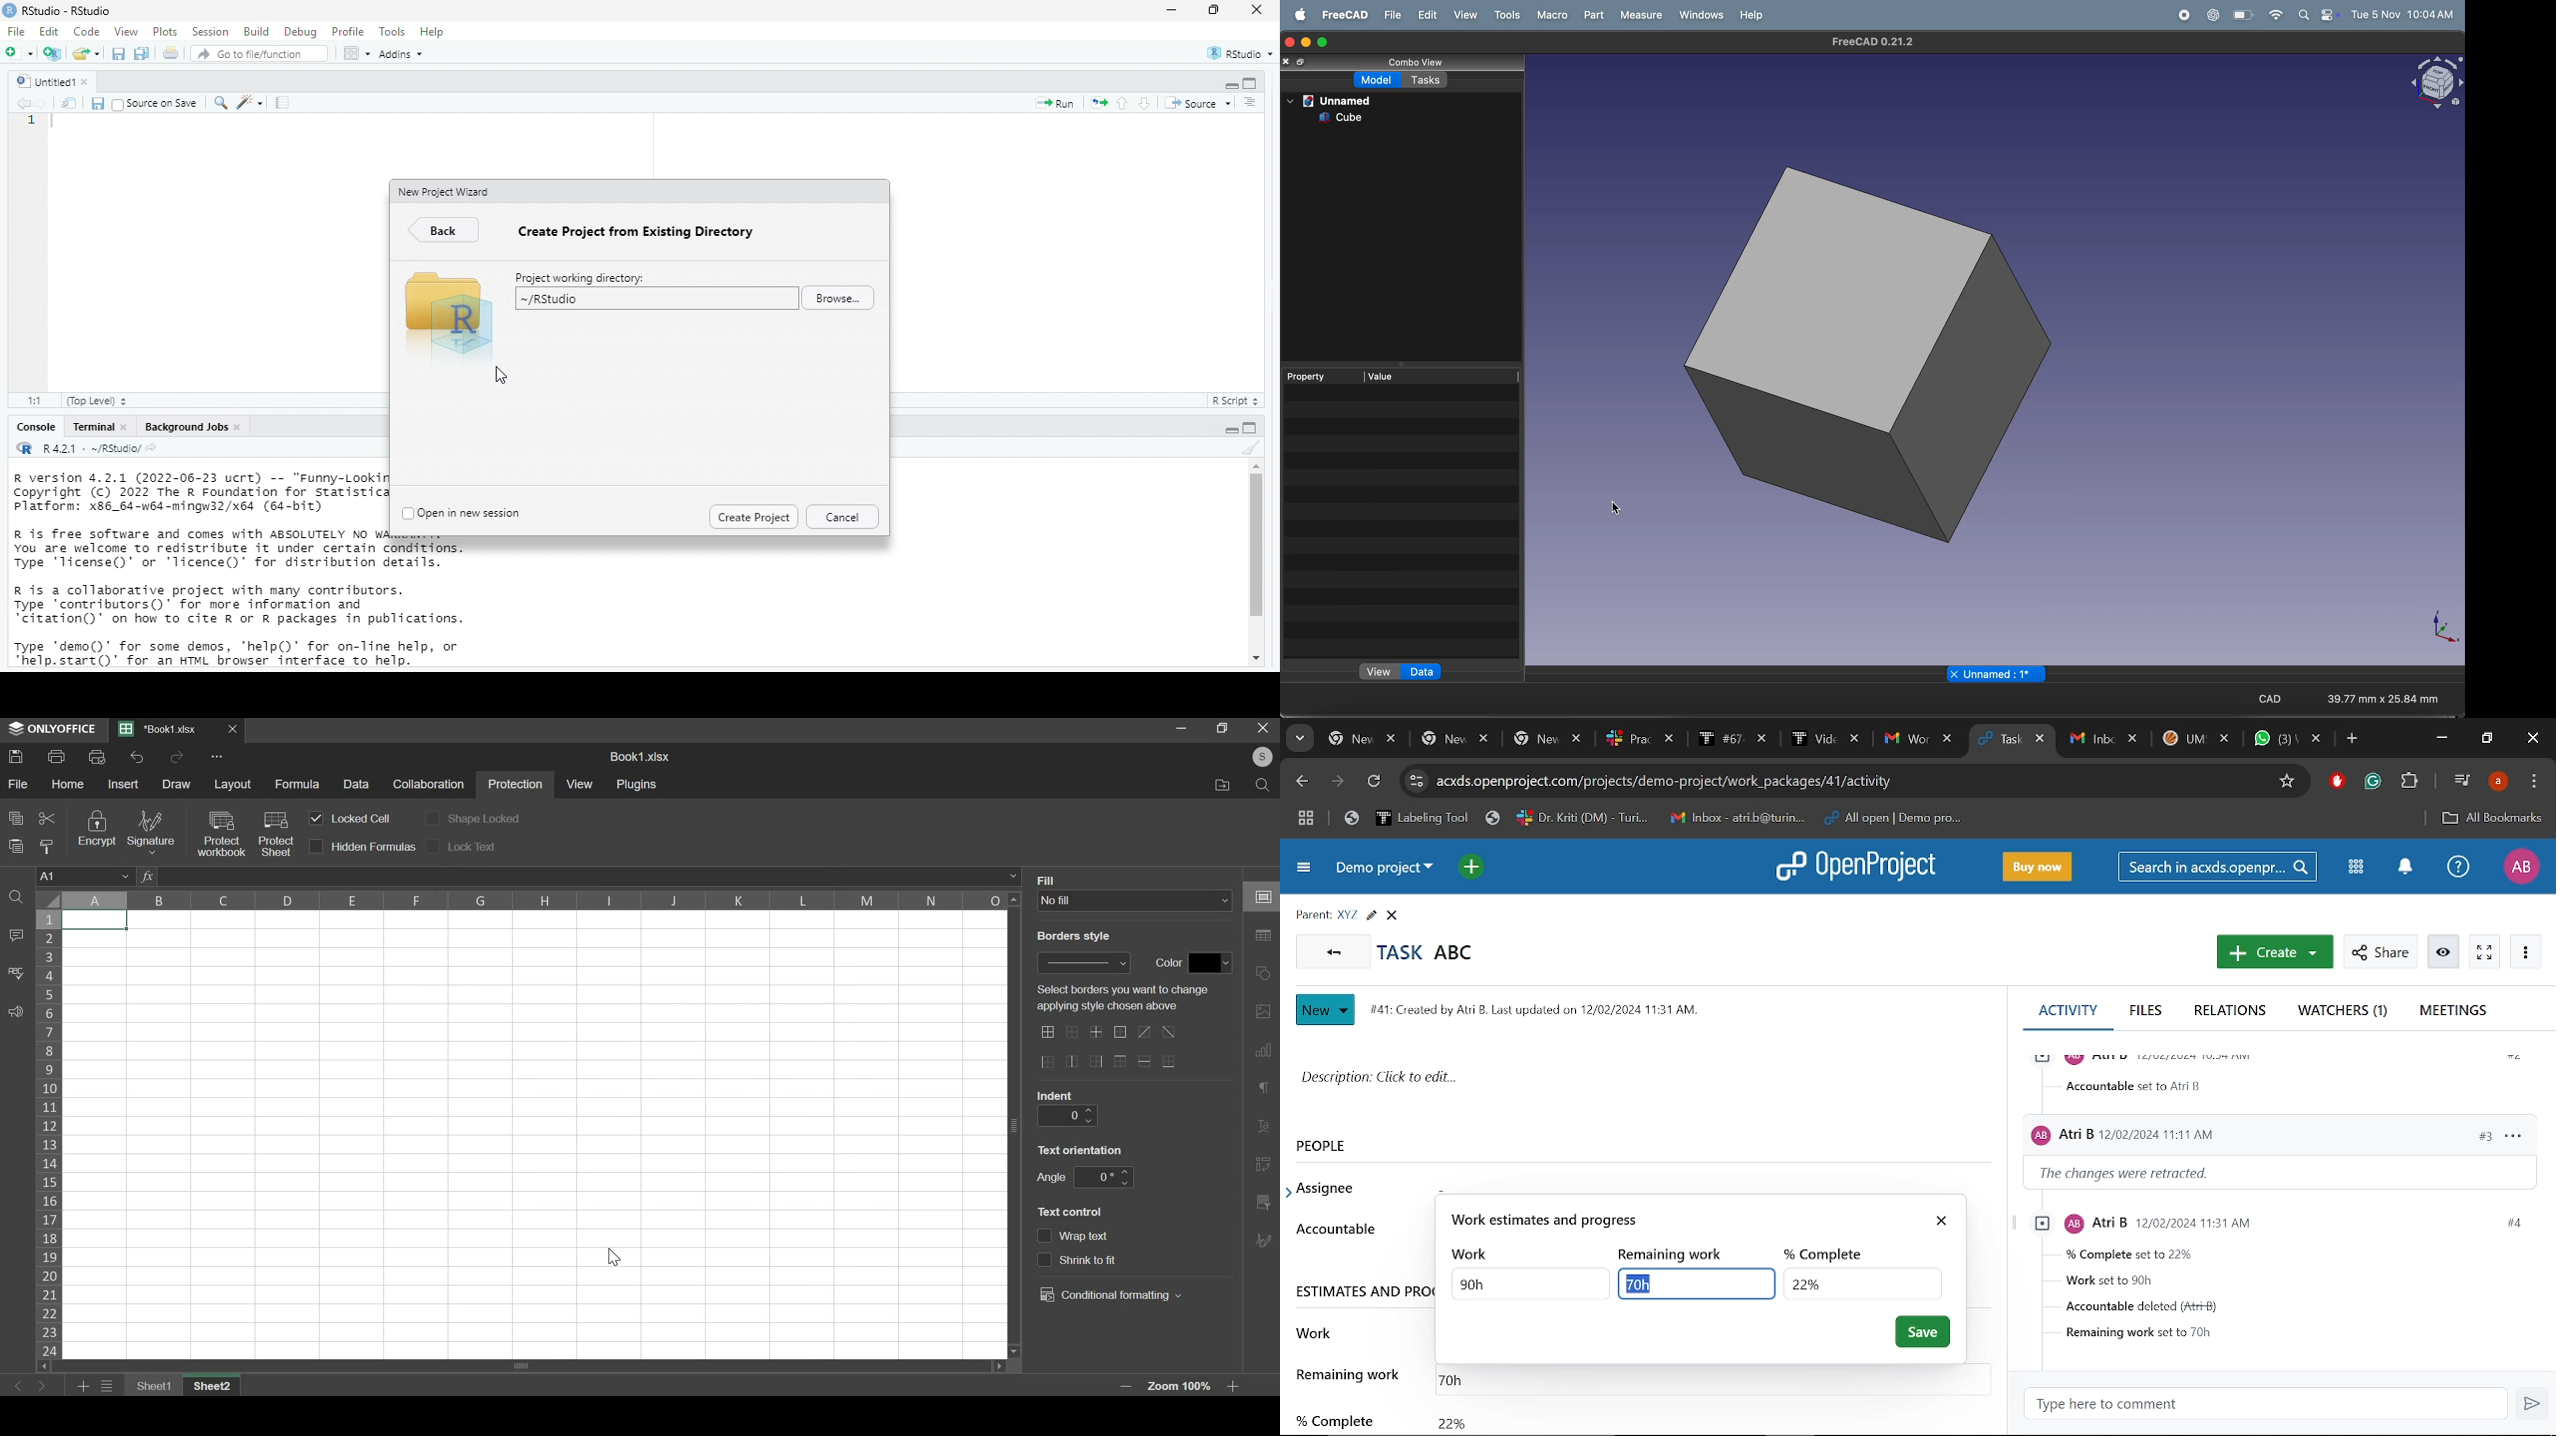 Image resolution: width=2576 pixels, height=1456 pixels. What do you see at coordinates (2379, 952) in the screenshot?
I see `Share` at bounding box center [2379, 952].